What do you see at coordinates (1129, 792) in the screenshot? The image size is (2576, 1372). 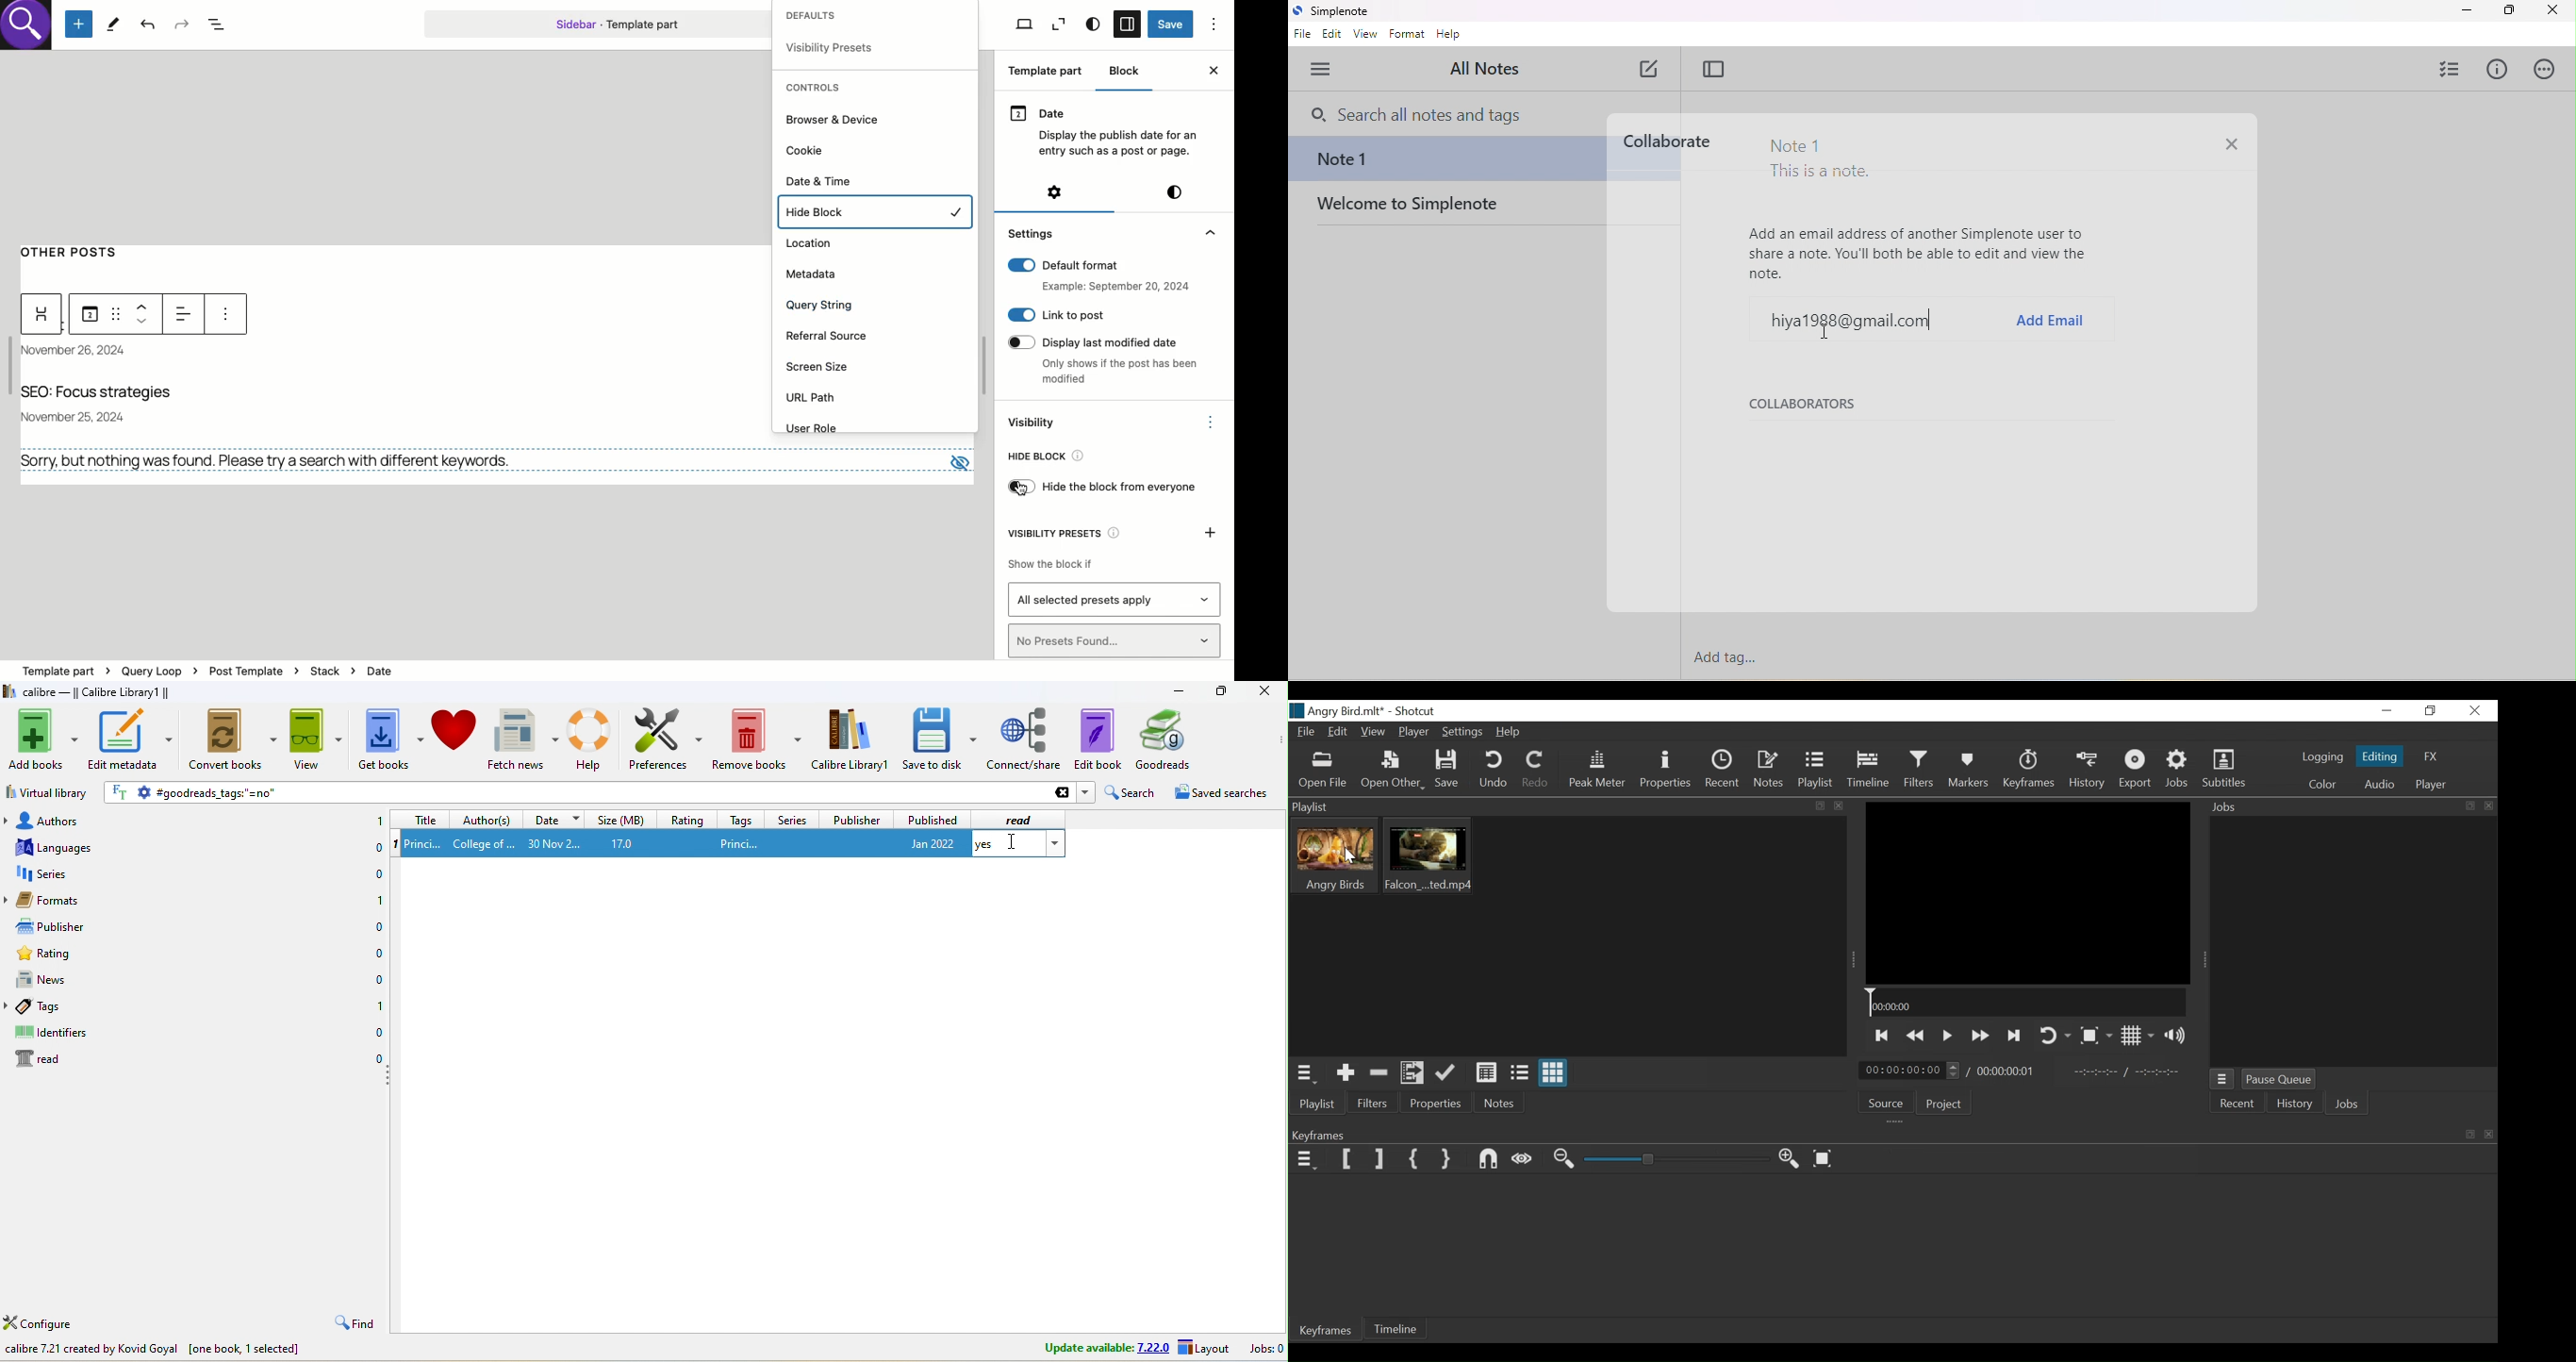 I see `search` at bounding box center [1129, 792].